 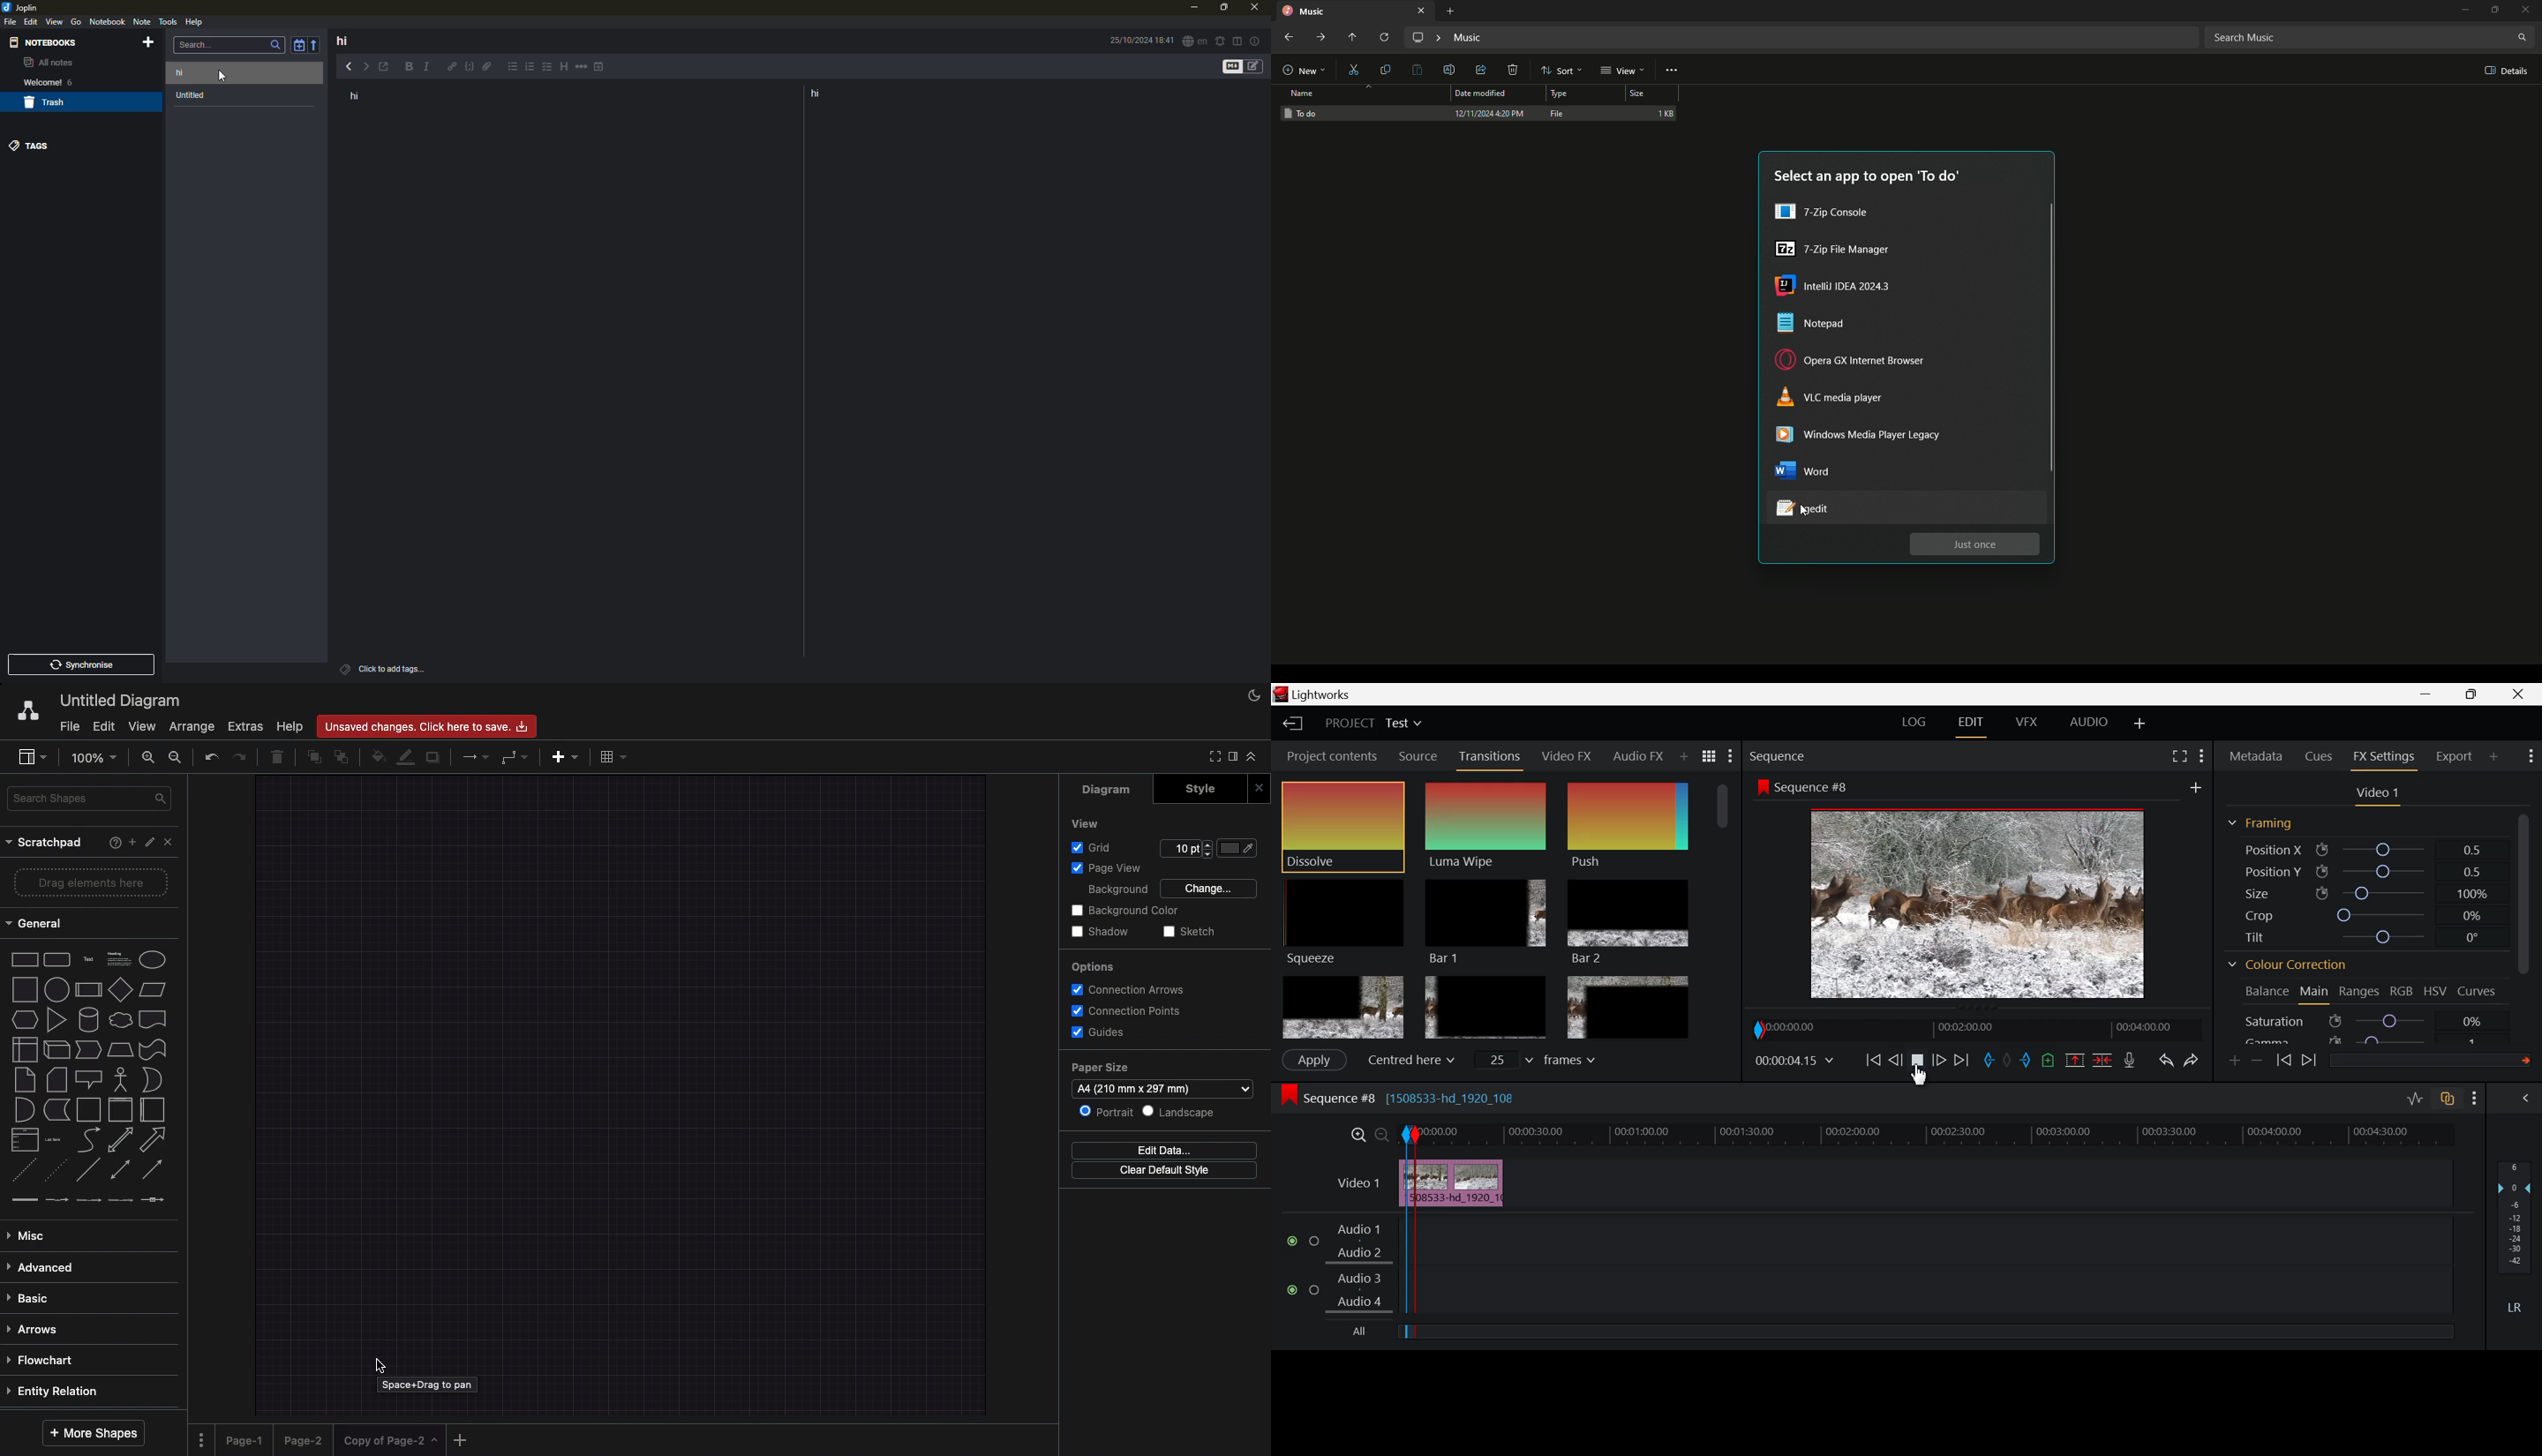 What do you see at coordinates (1918, 1066) in the screenshot?
I see `Video Played` at bounding box center [1918, 1066].